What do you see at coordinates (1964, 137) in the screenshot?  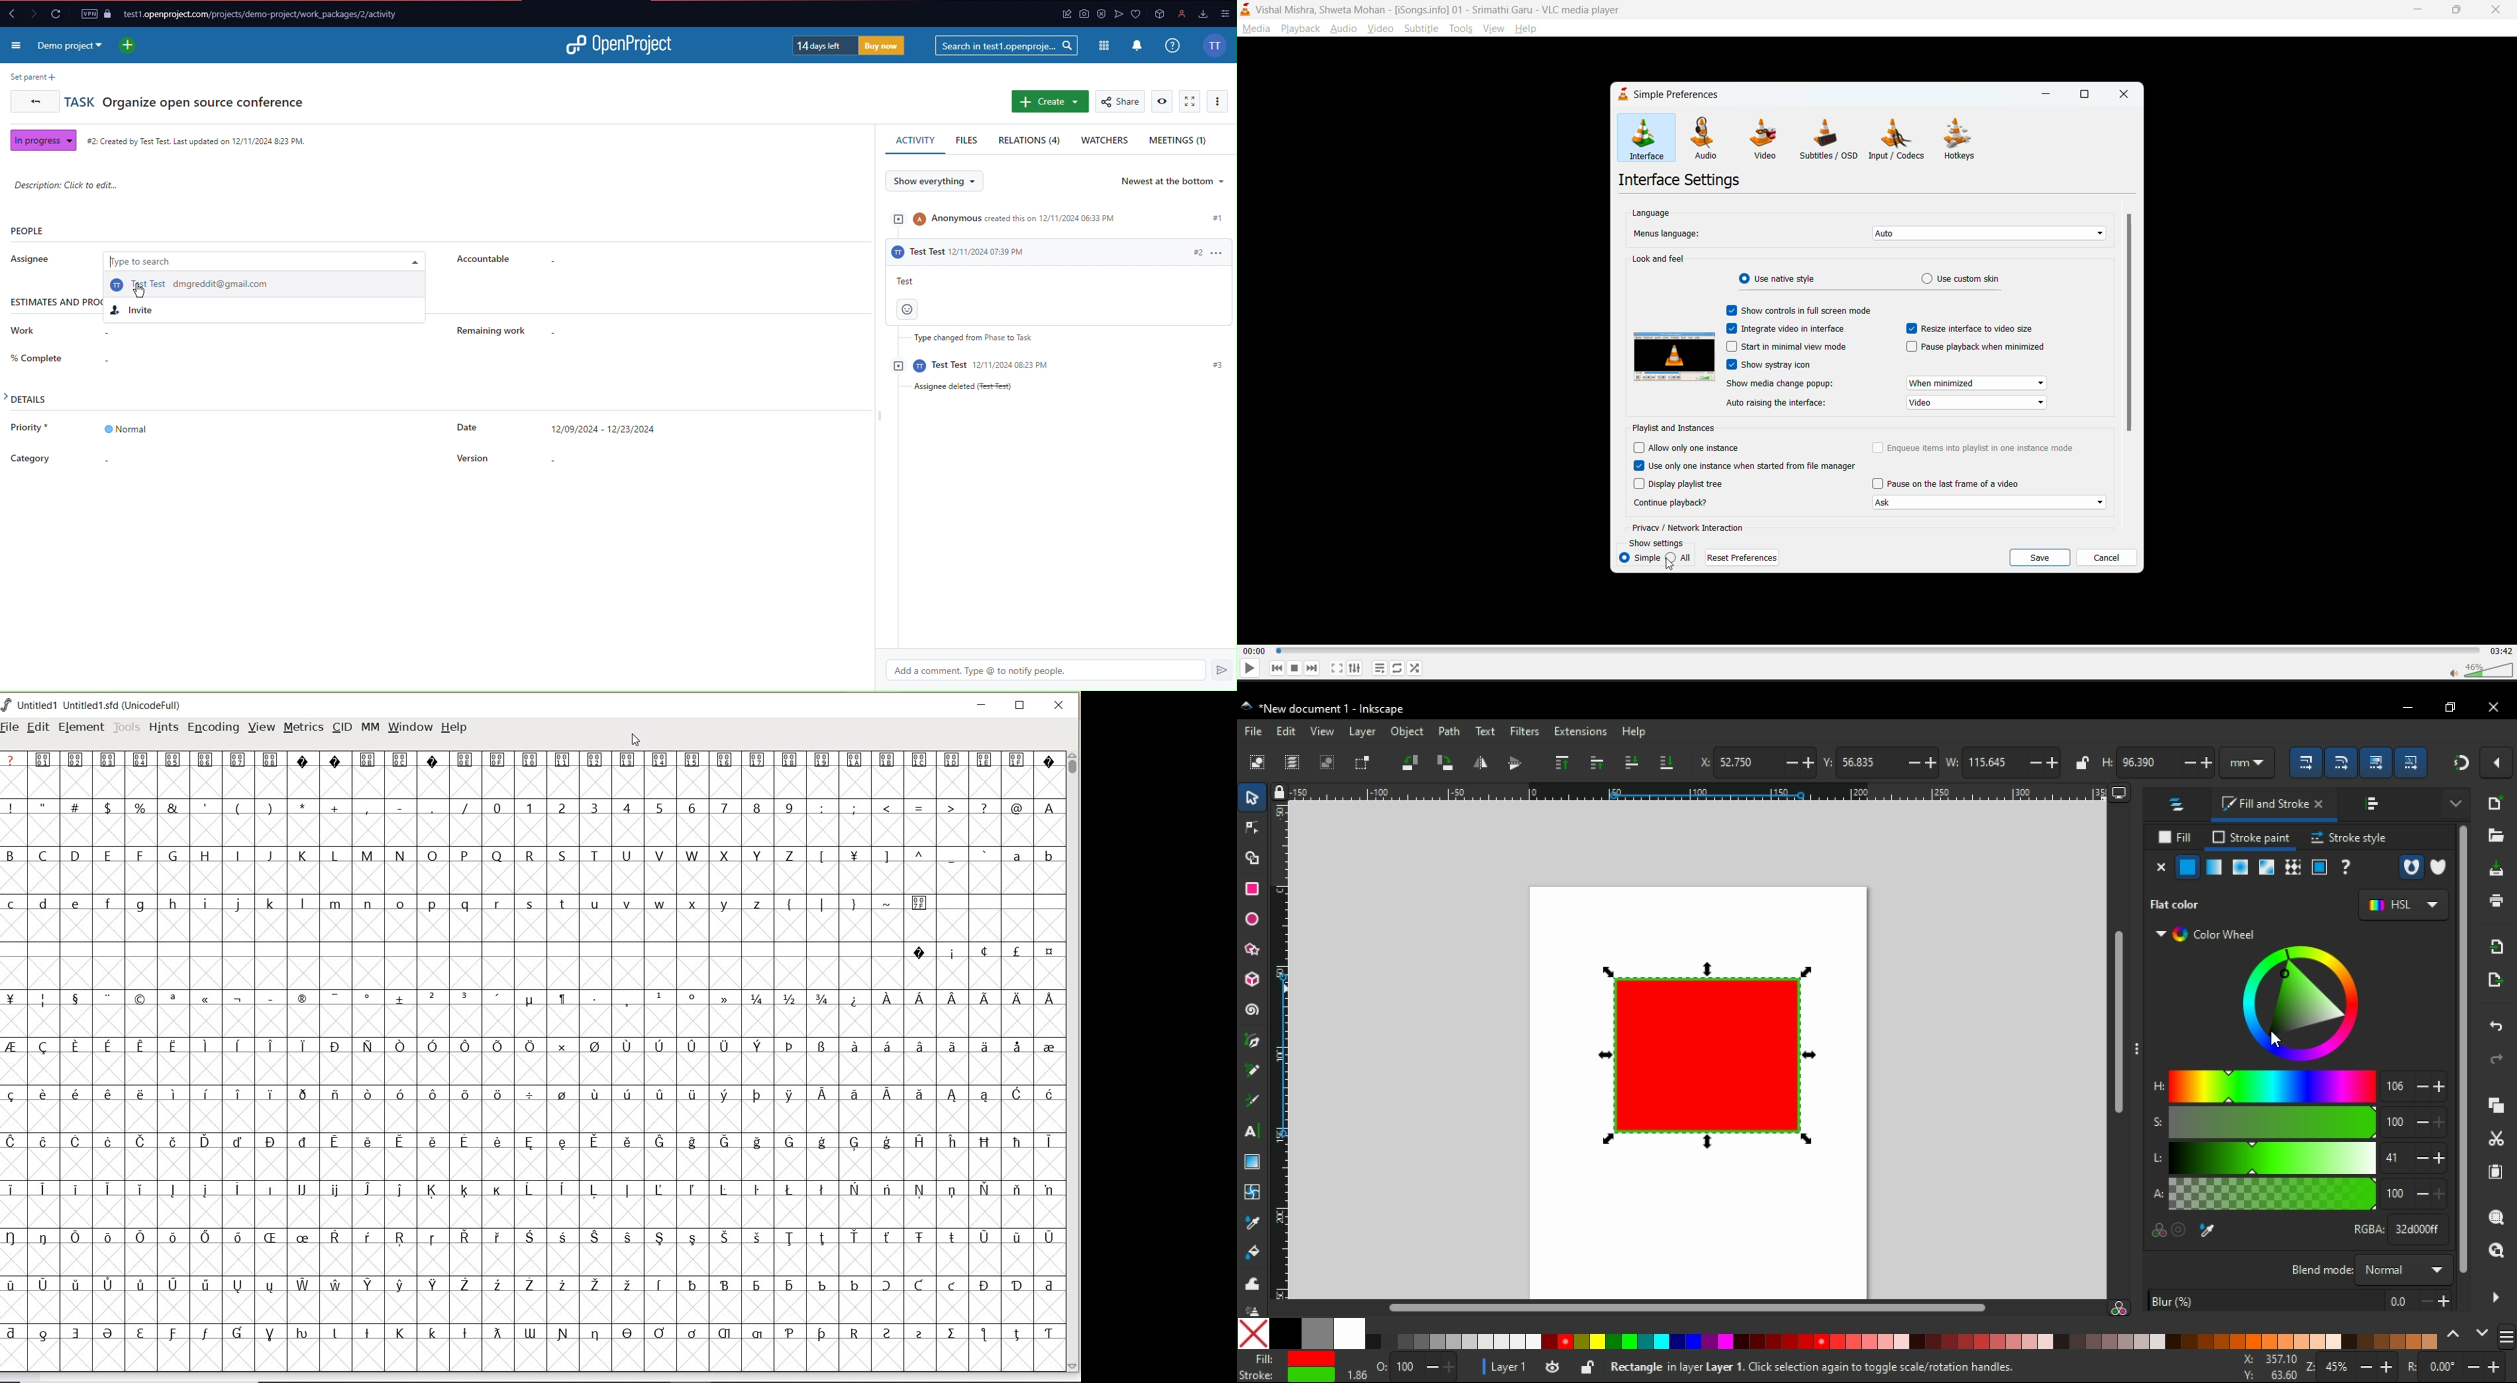 I see `hotkeys` at bounding box center [1964, 137].